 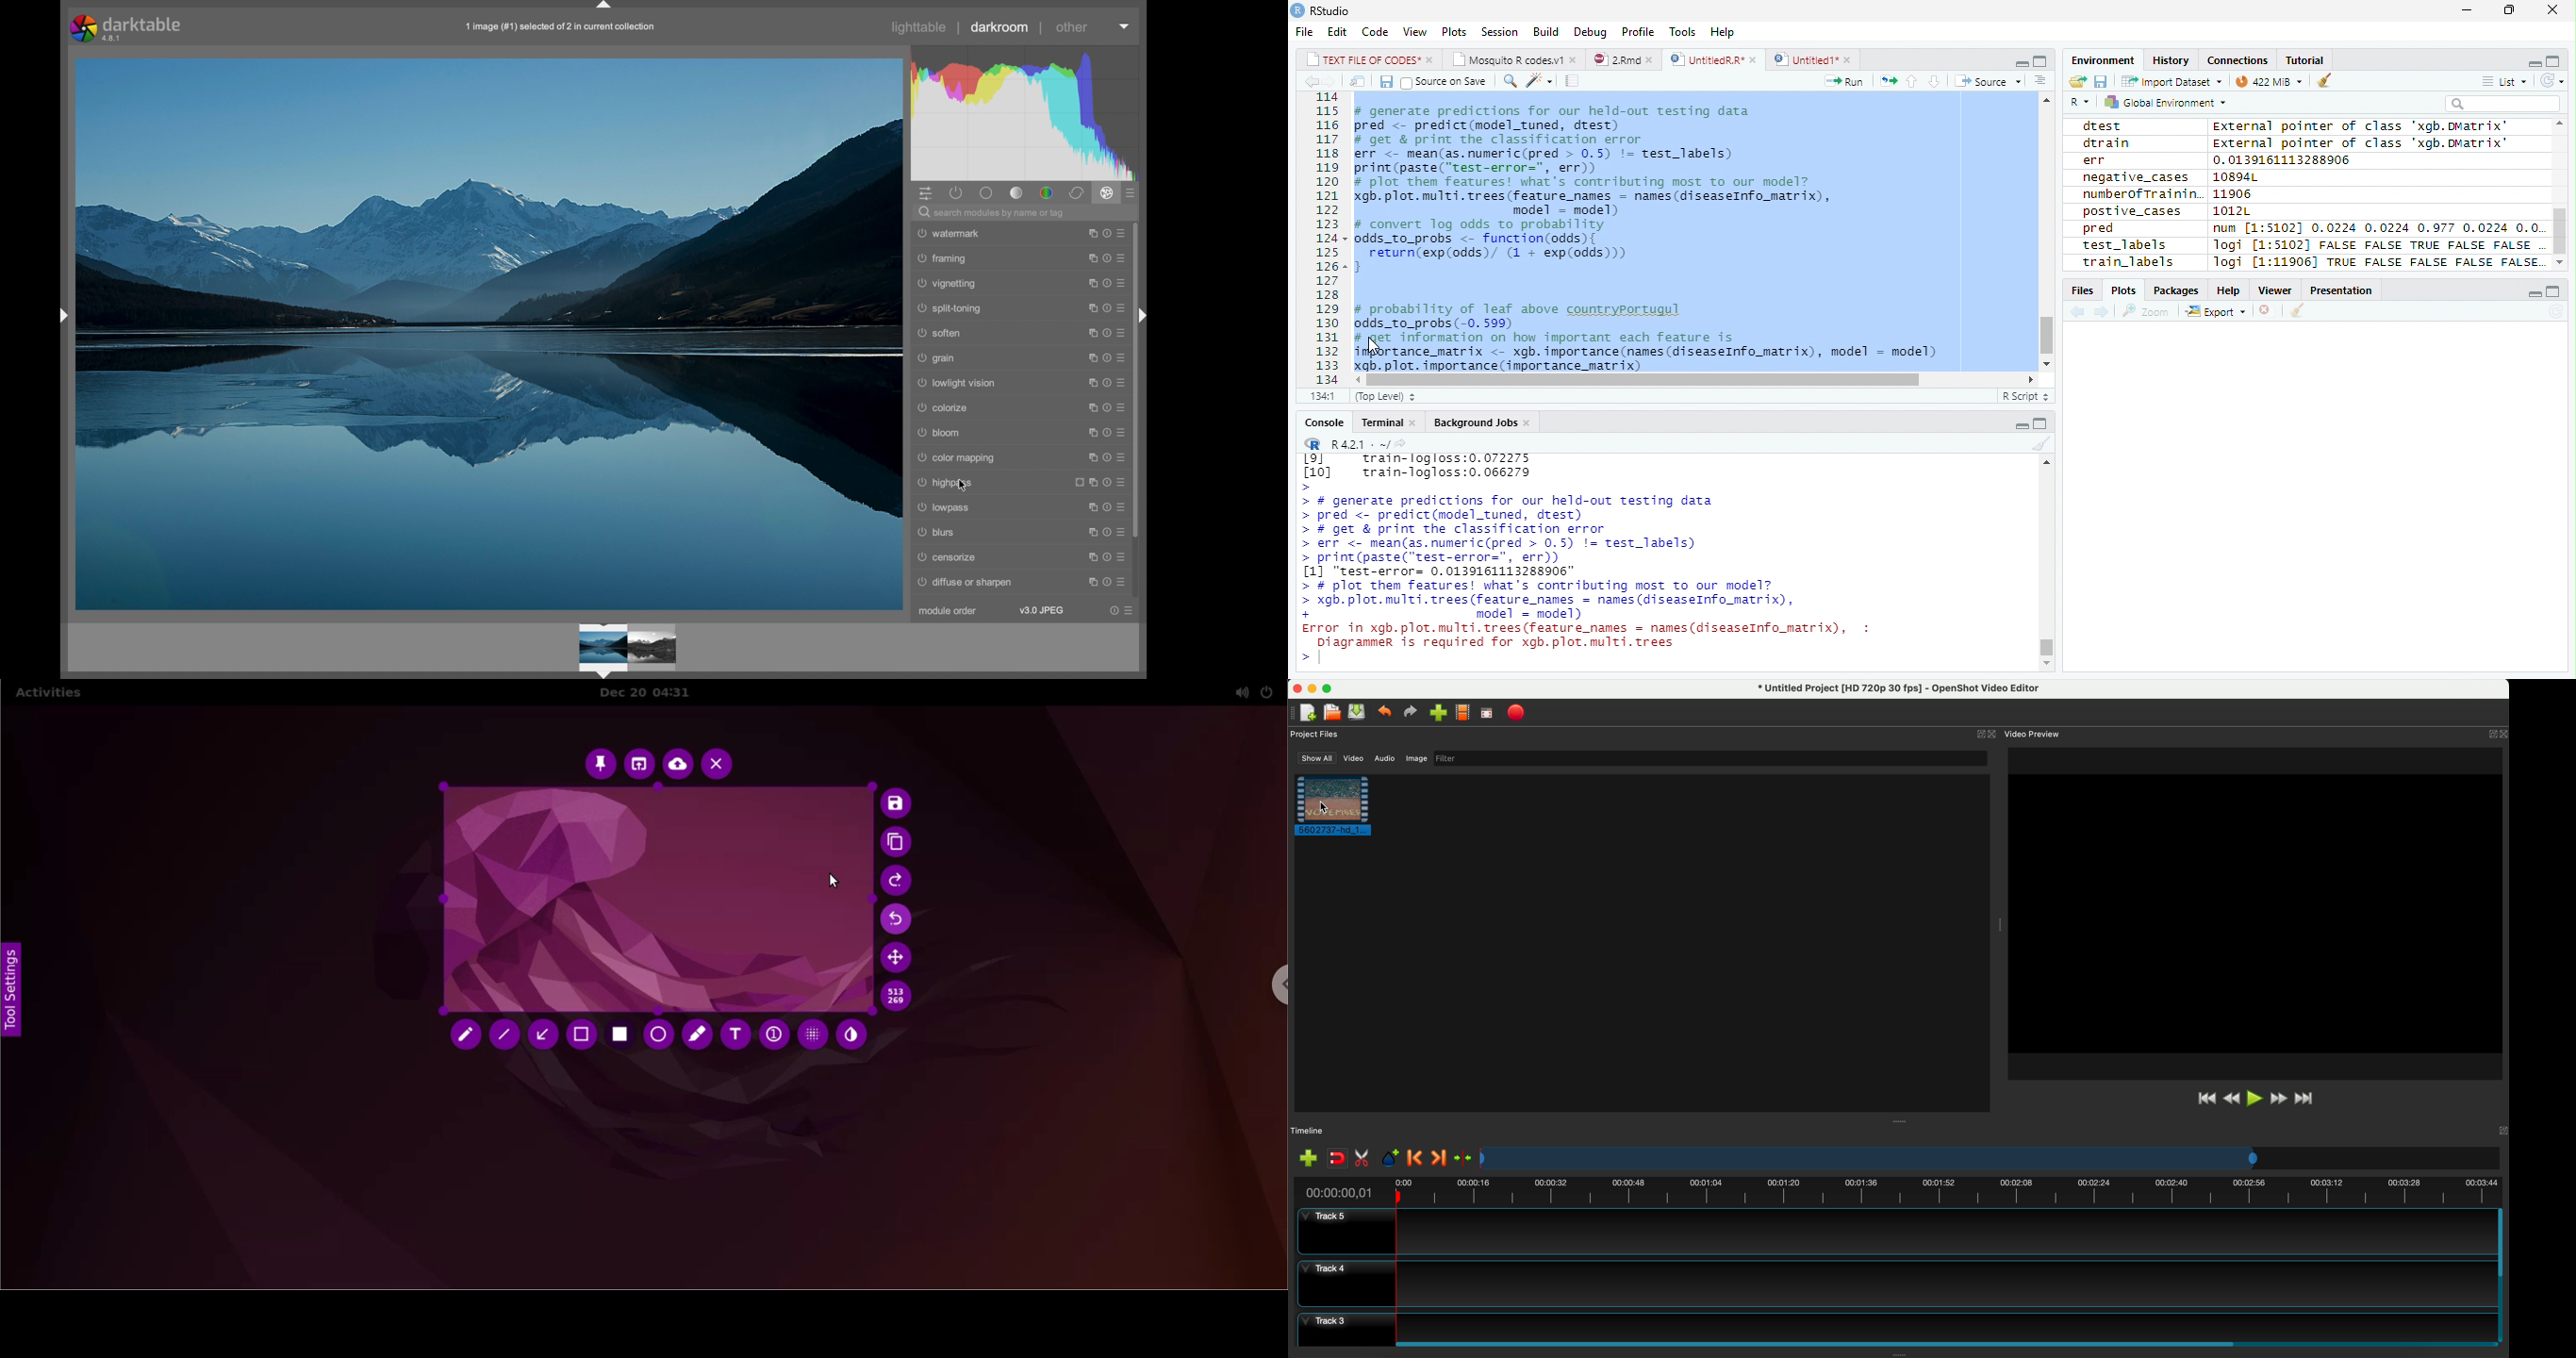 What do you see at coordinates (2343, 289) in the screenshot?
I see `Presentation` at bounding box center [2343, 289].